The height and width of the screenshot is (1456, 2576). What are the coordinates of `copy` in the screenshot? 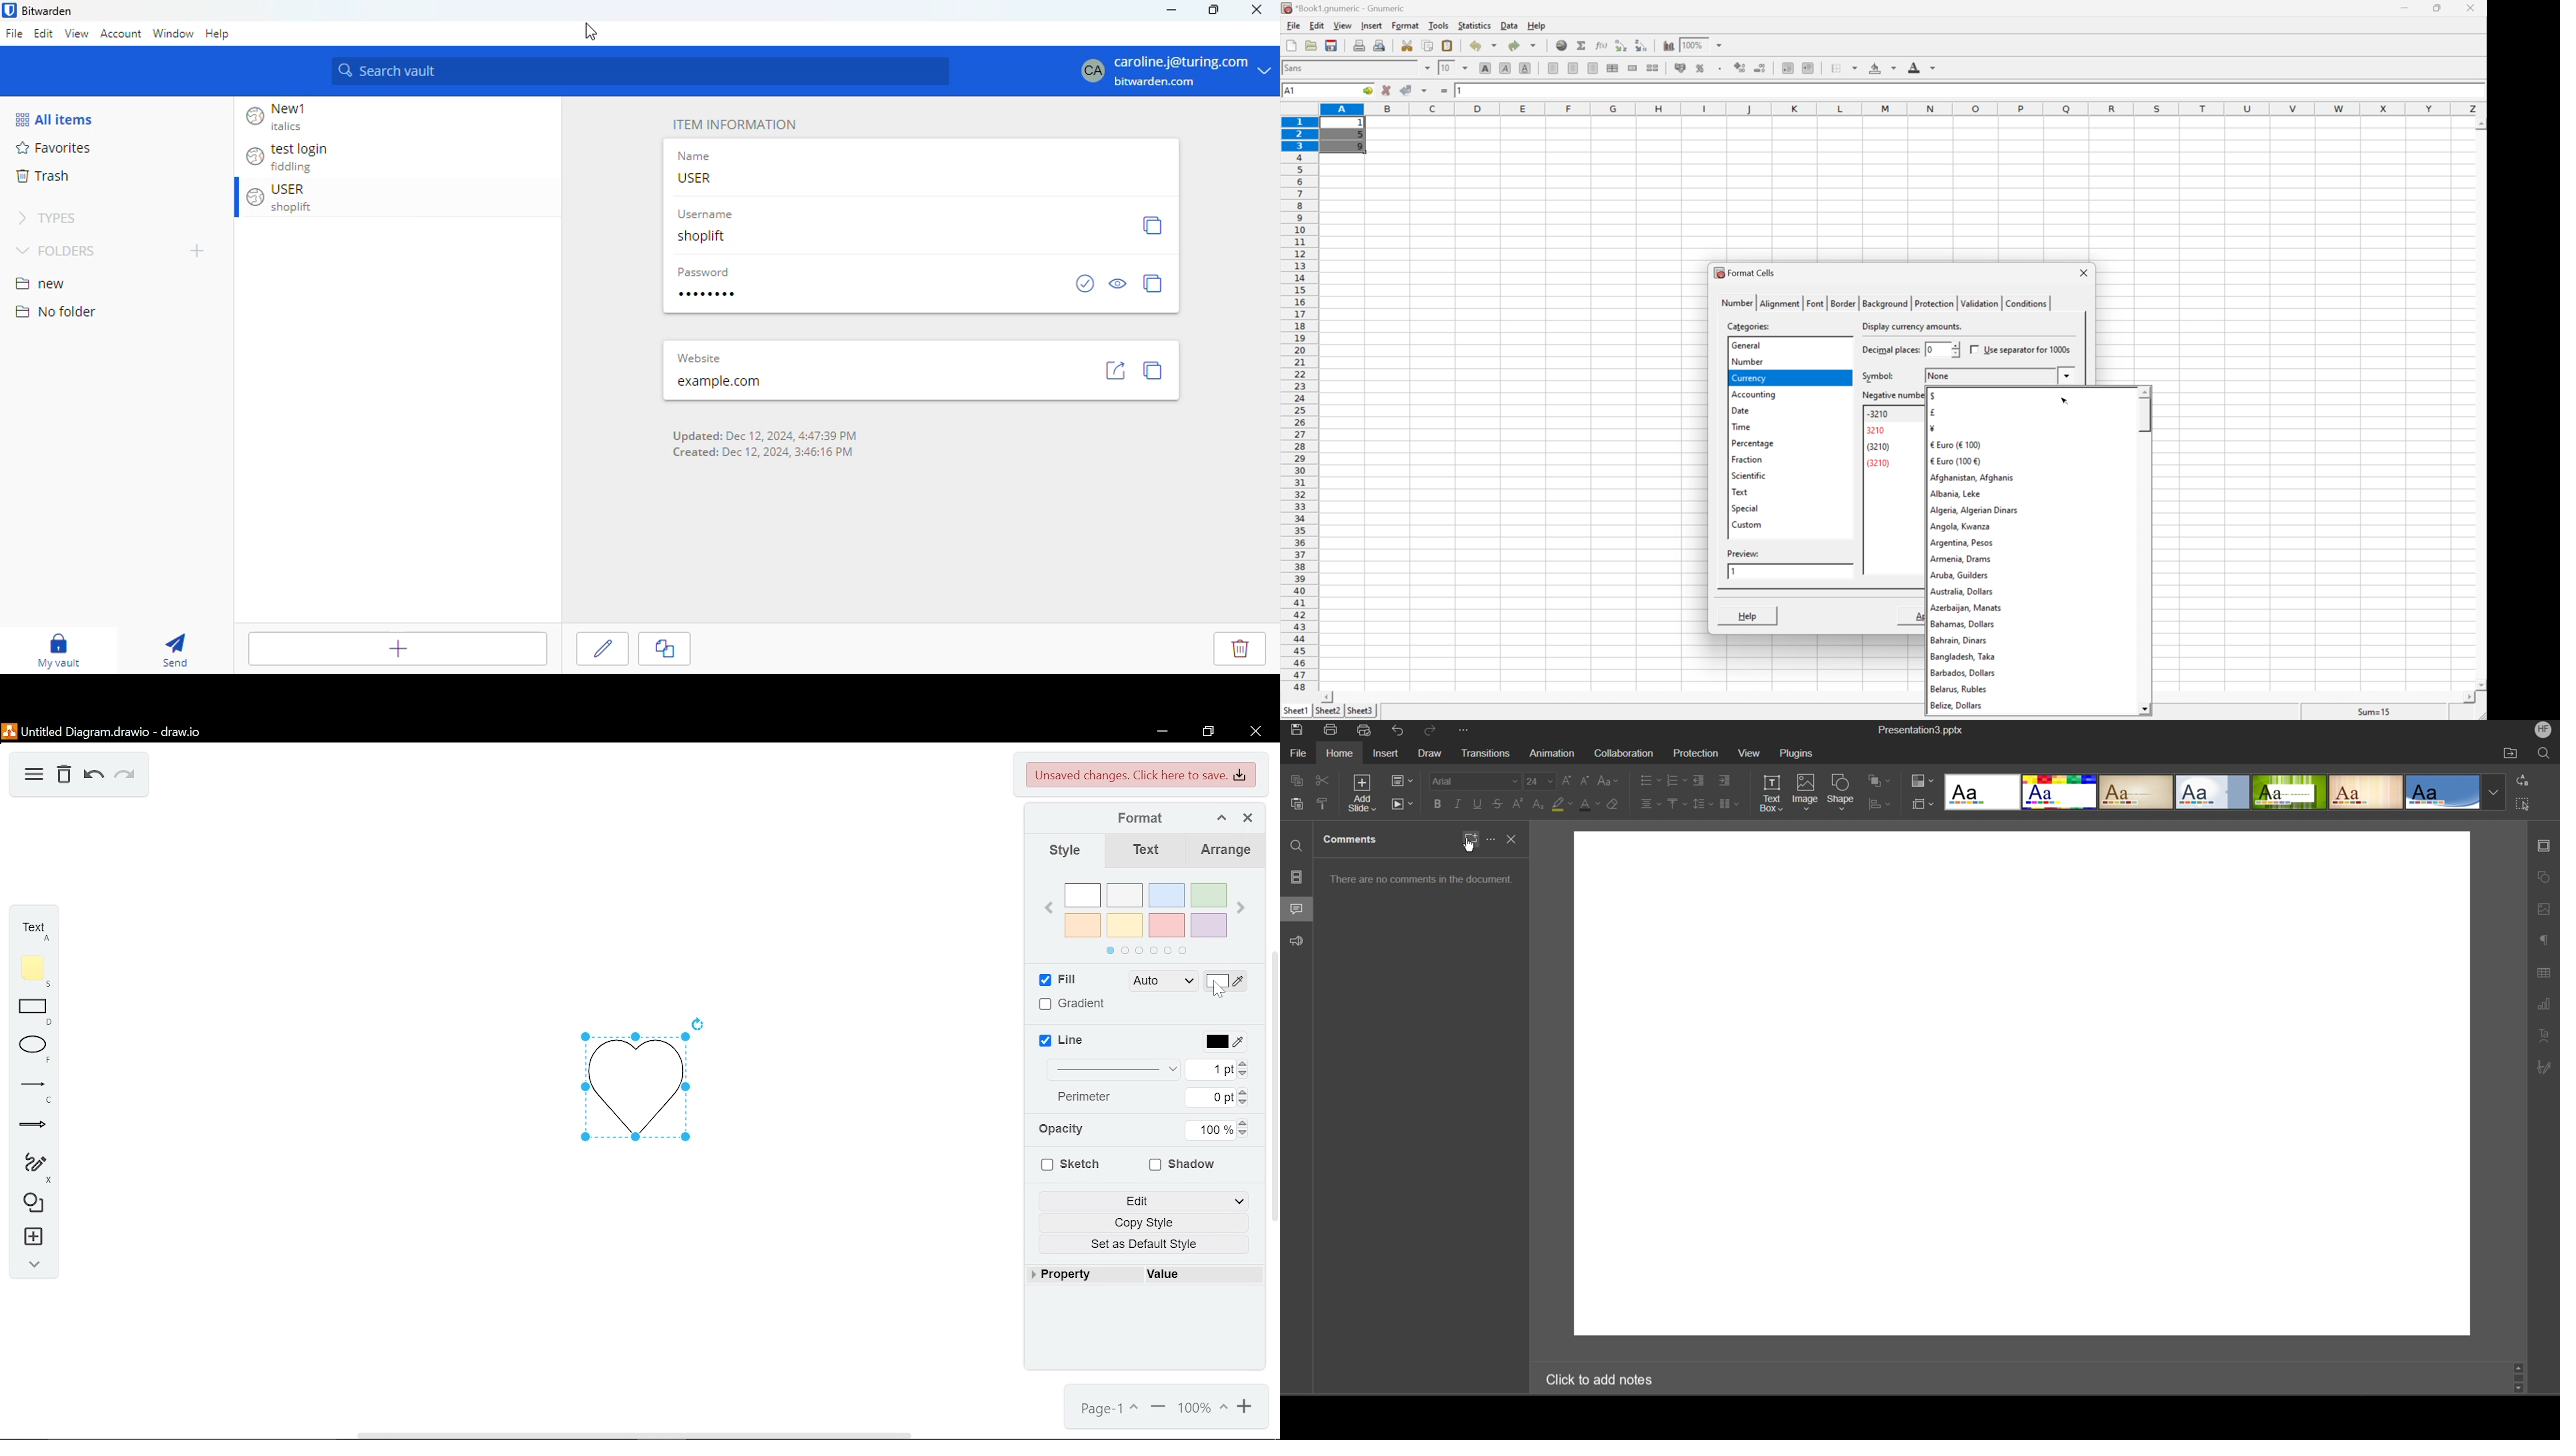 It's located at (666, 650).